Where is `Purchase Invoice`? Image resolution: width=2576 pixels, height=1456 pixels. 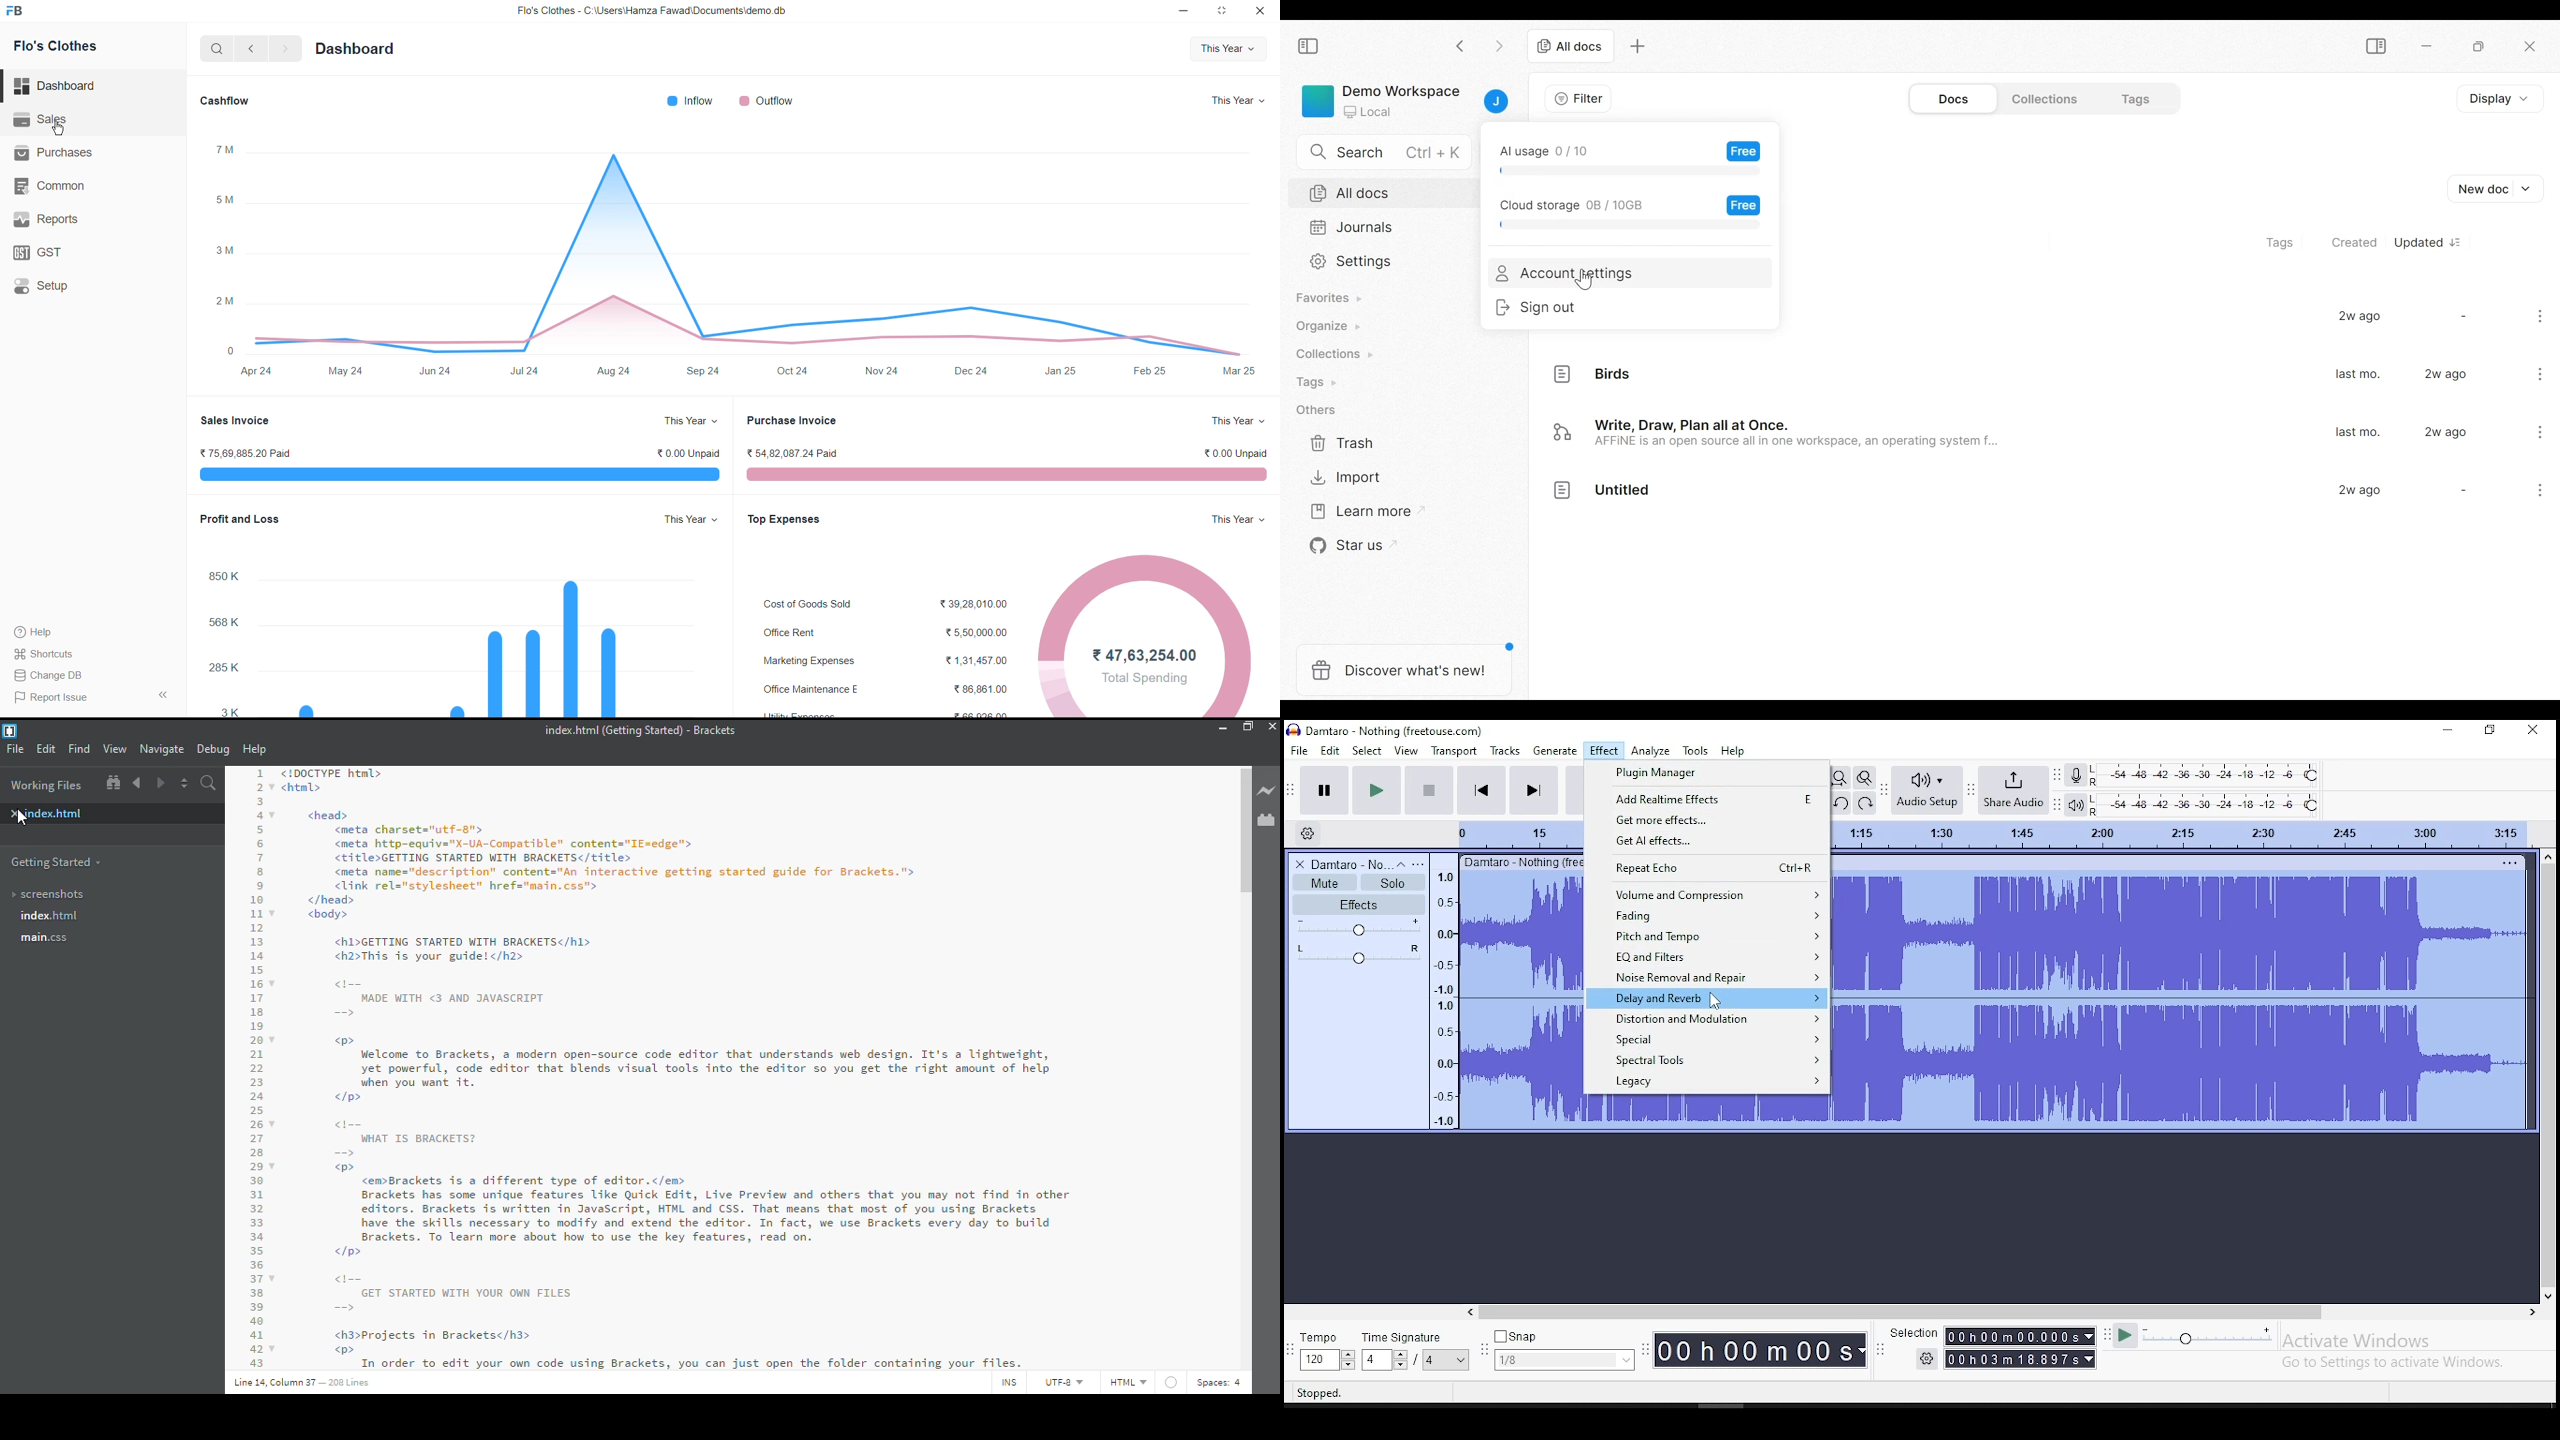
Purchase Invoice is located at coordinates (793, 421).